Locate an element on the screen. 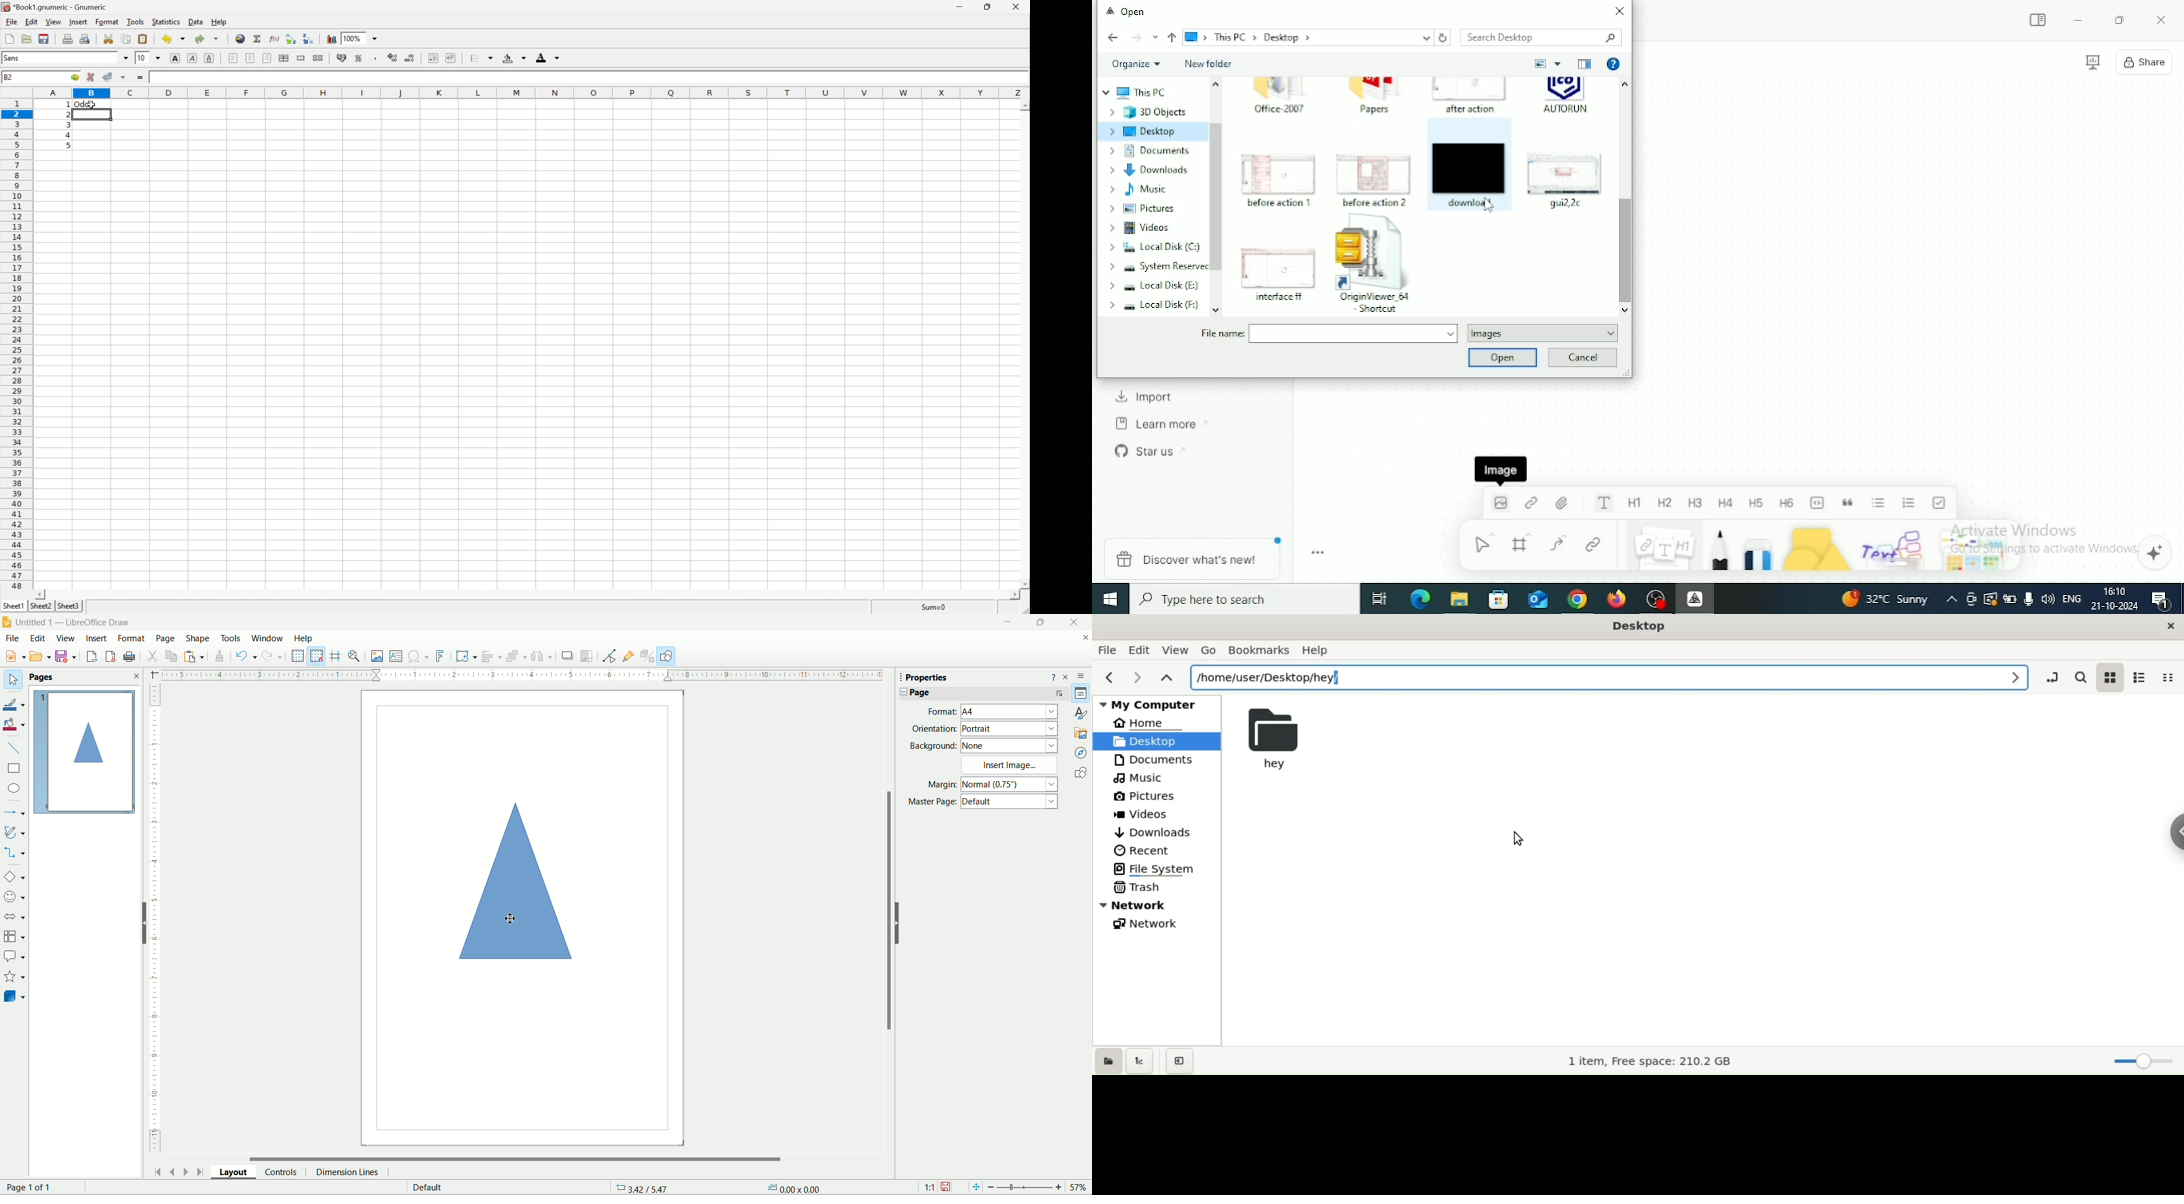  Portraint is located at coordinates (1009, 729).